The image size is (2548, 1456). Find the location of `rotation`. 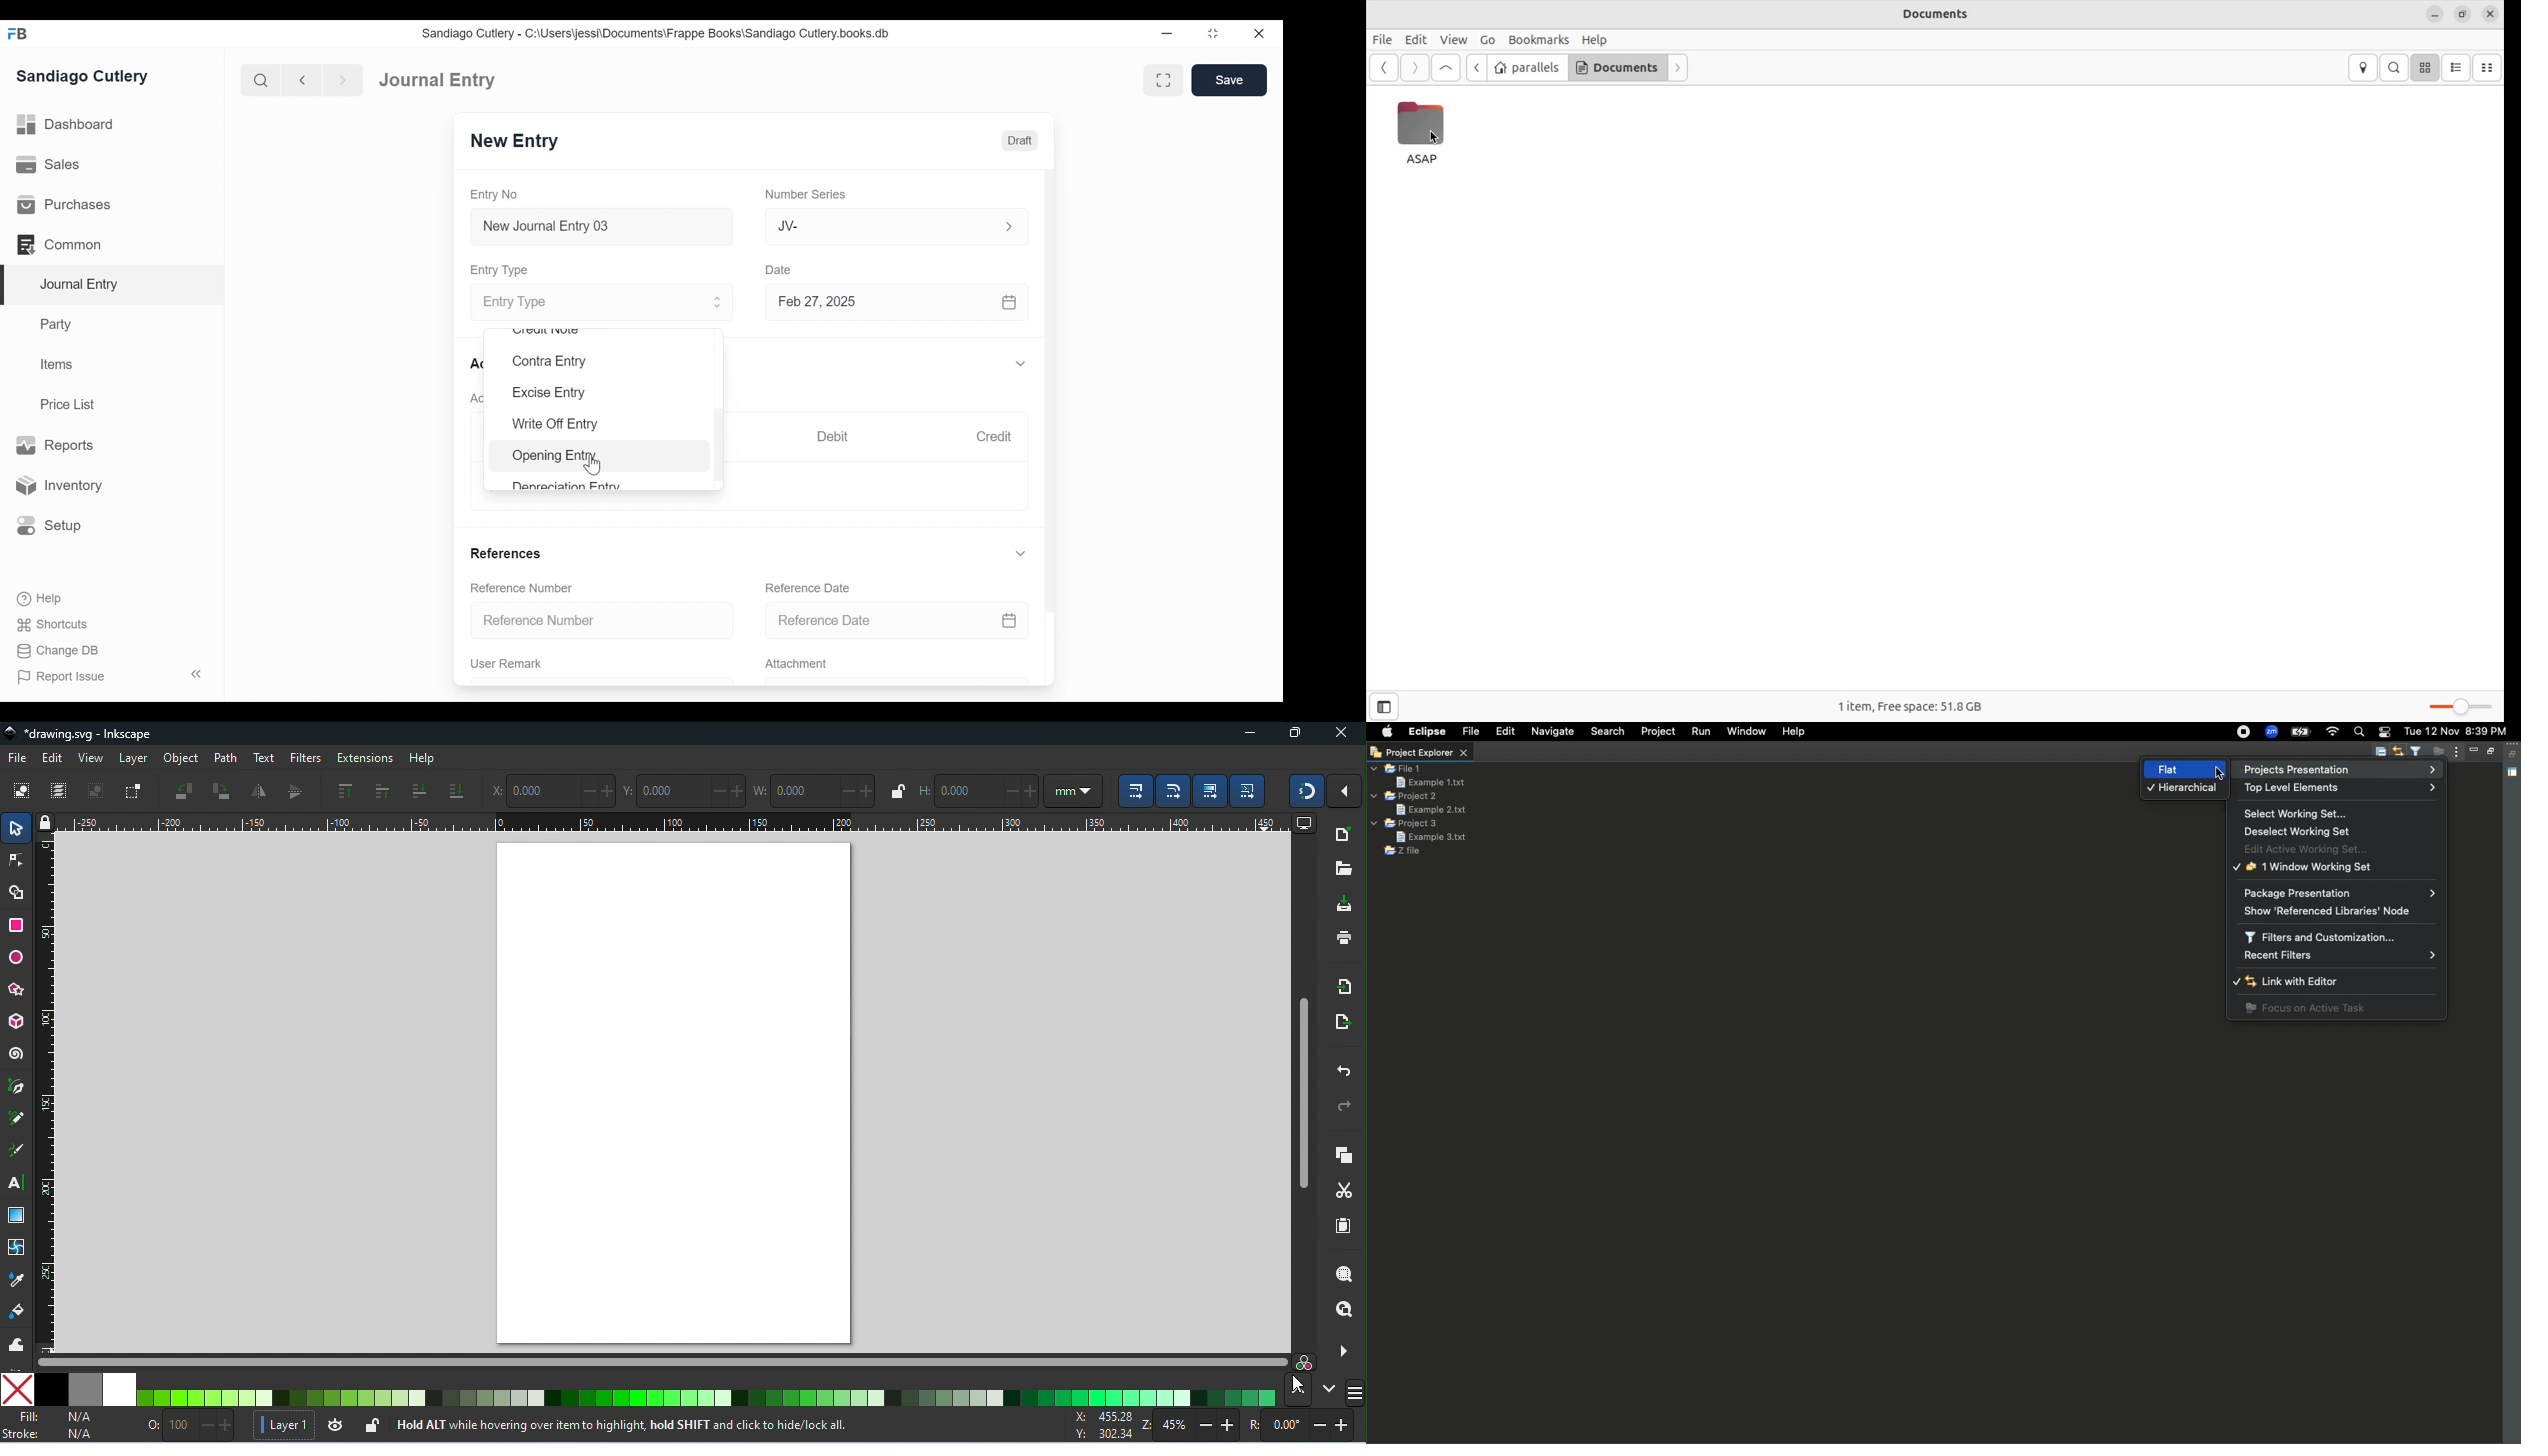

rotation is located at coordinates (1299, 1425).